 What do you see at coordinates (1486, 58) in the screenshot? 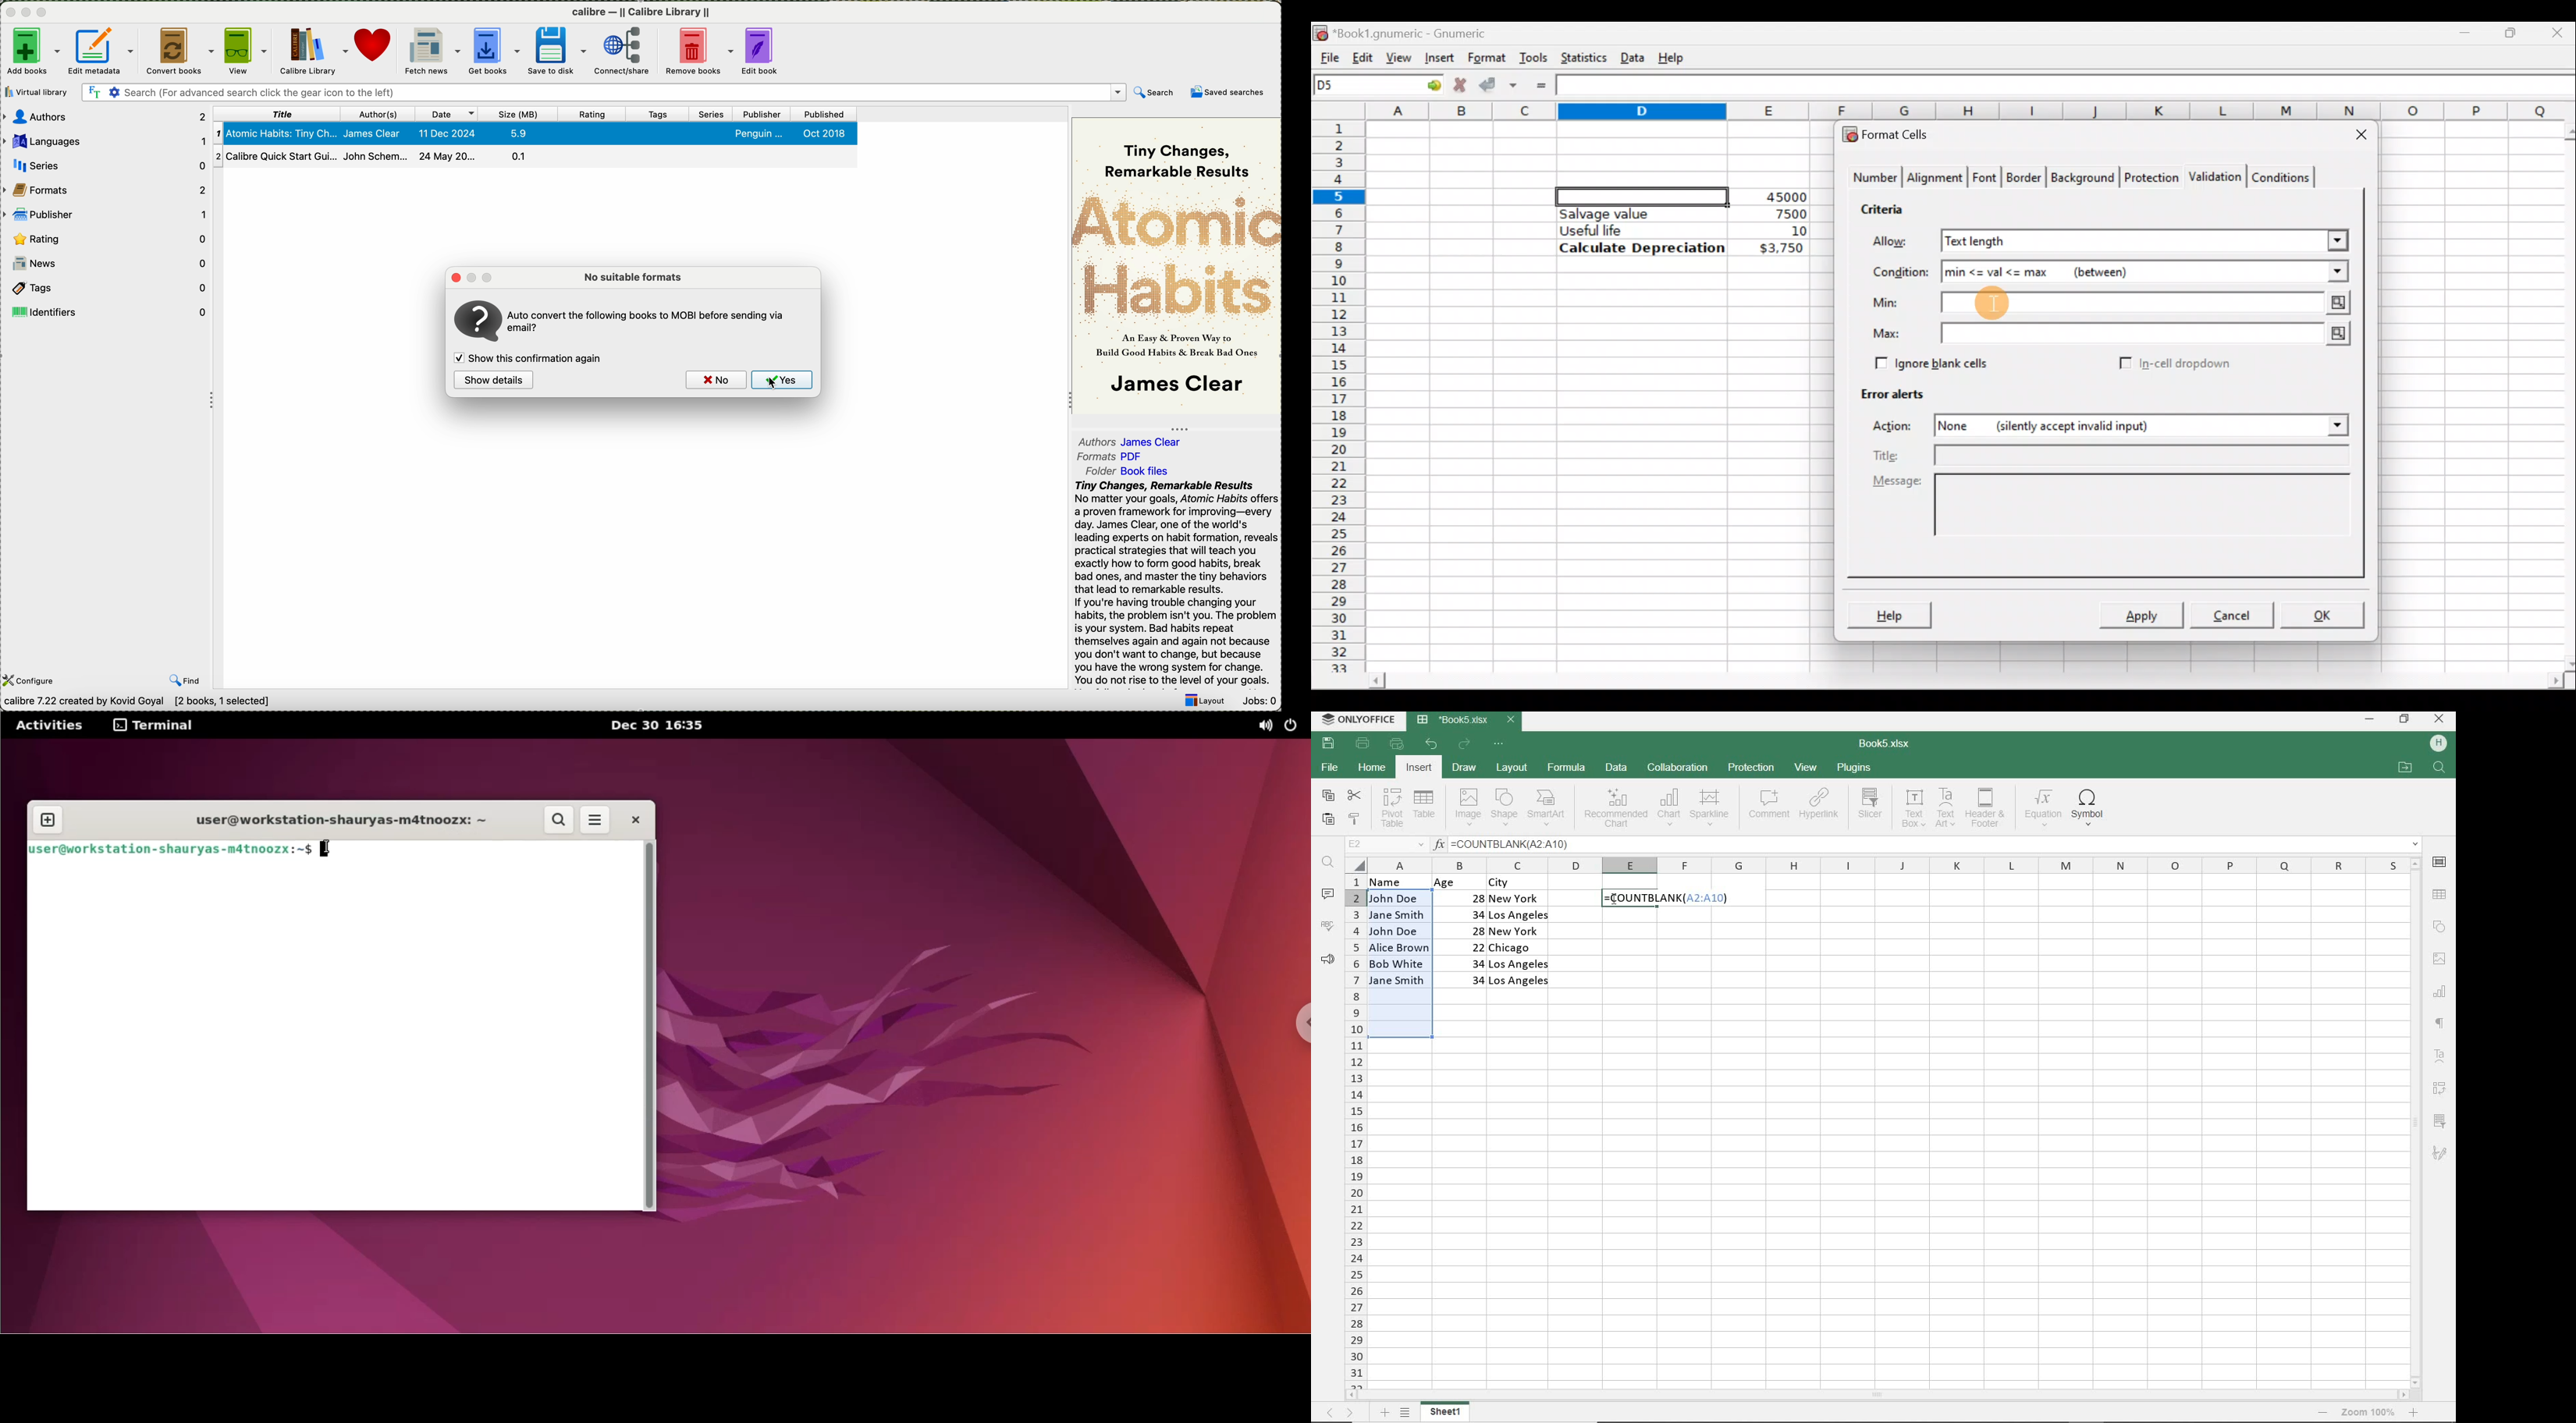
I see `Format` at bounding box center [1486, 58].